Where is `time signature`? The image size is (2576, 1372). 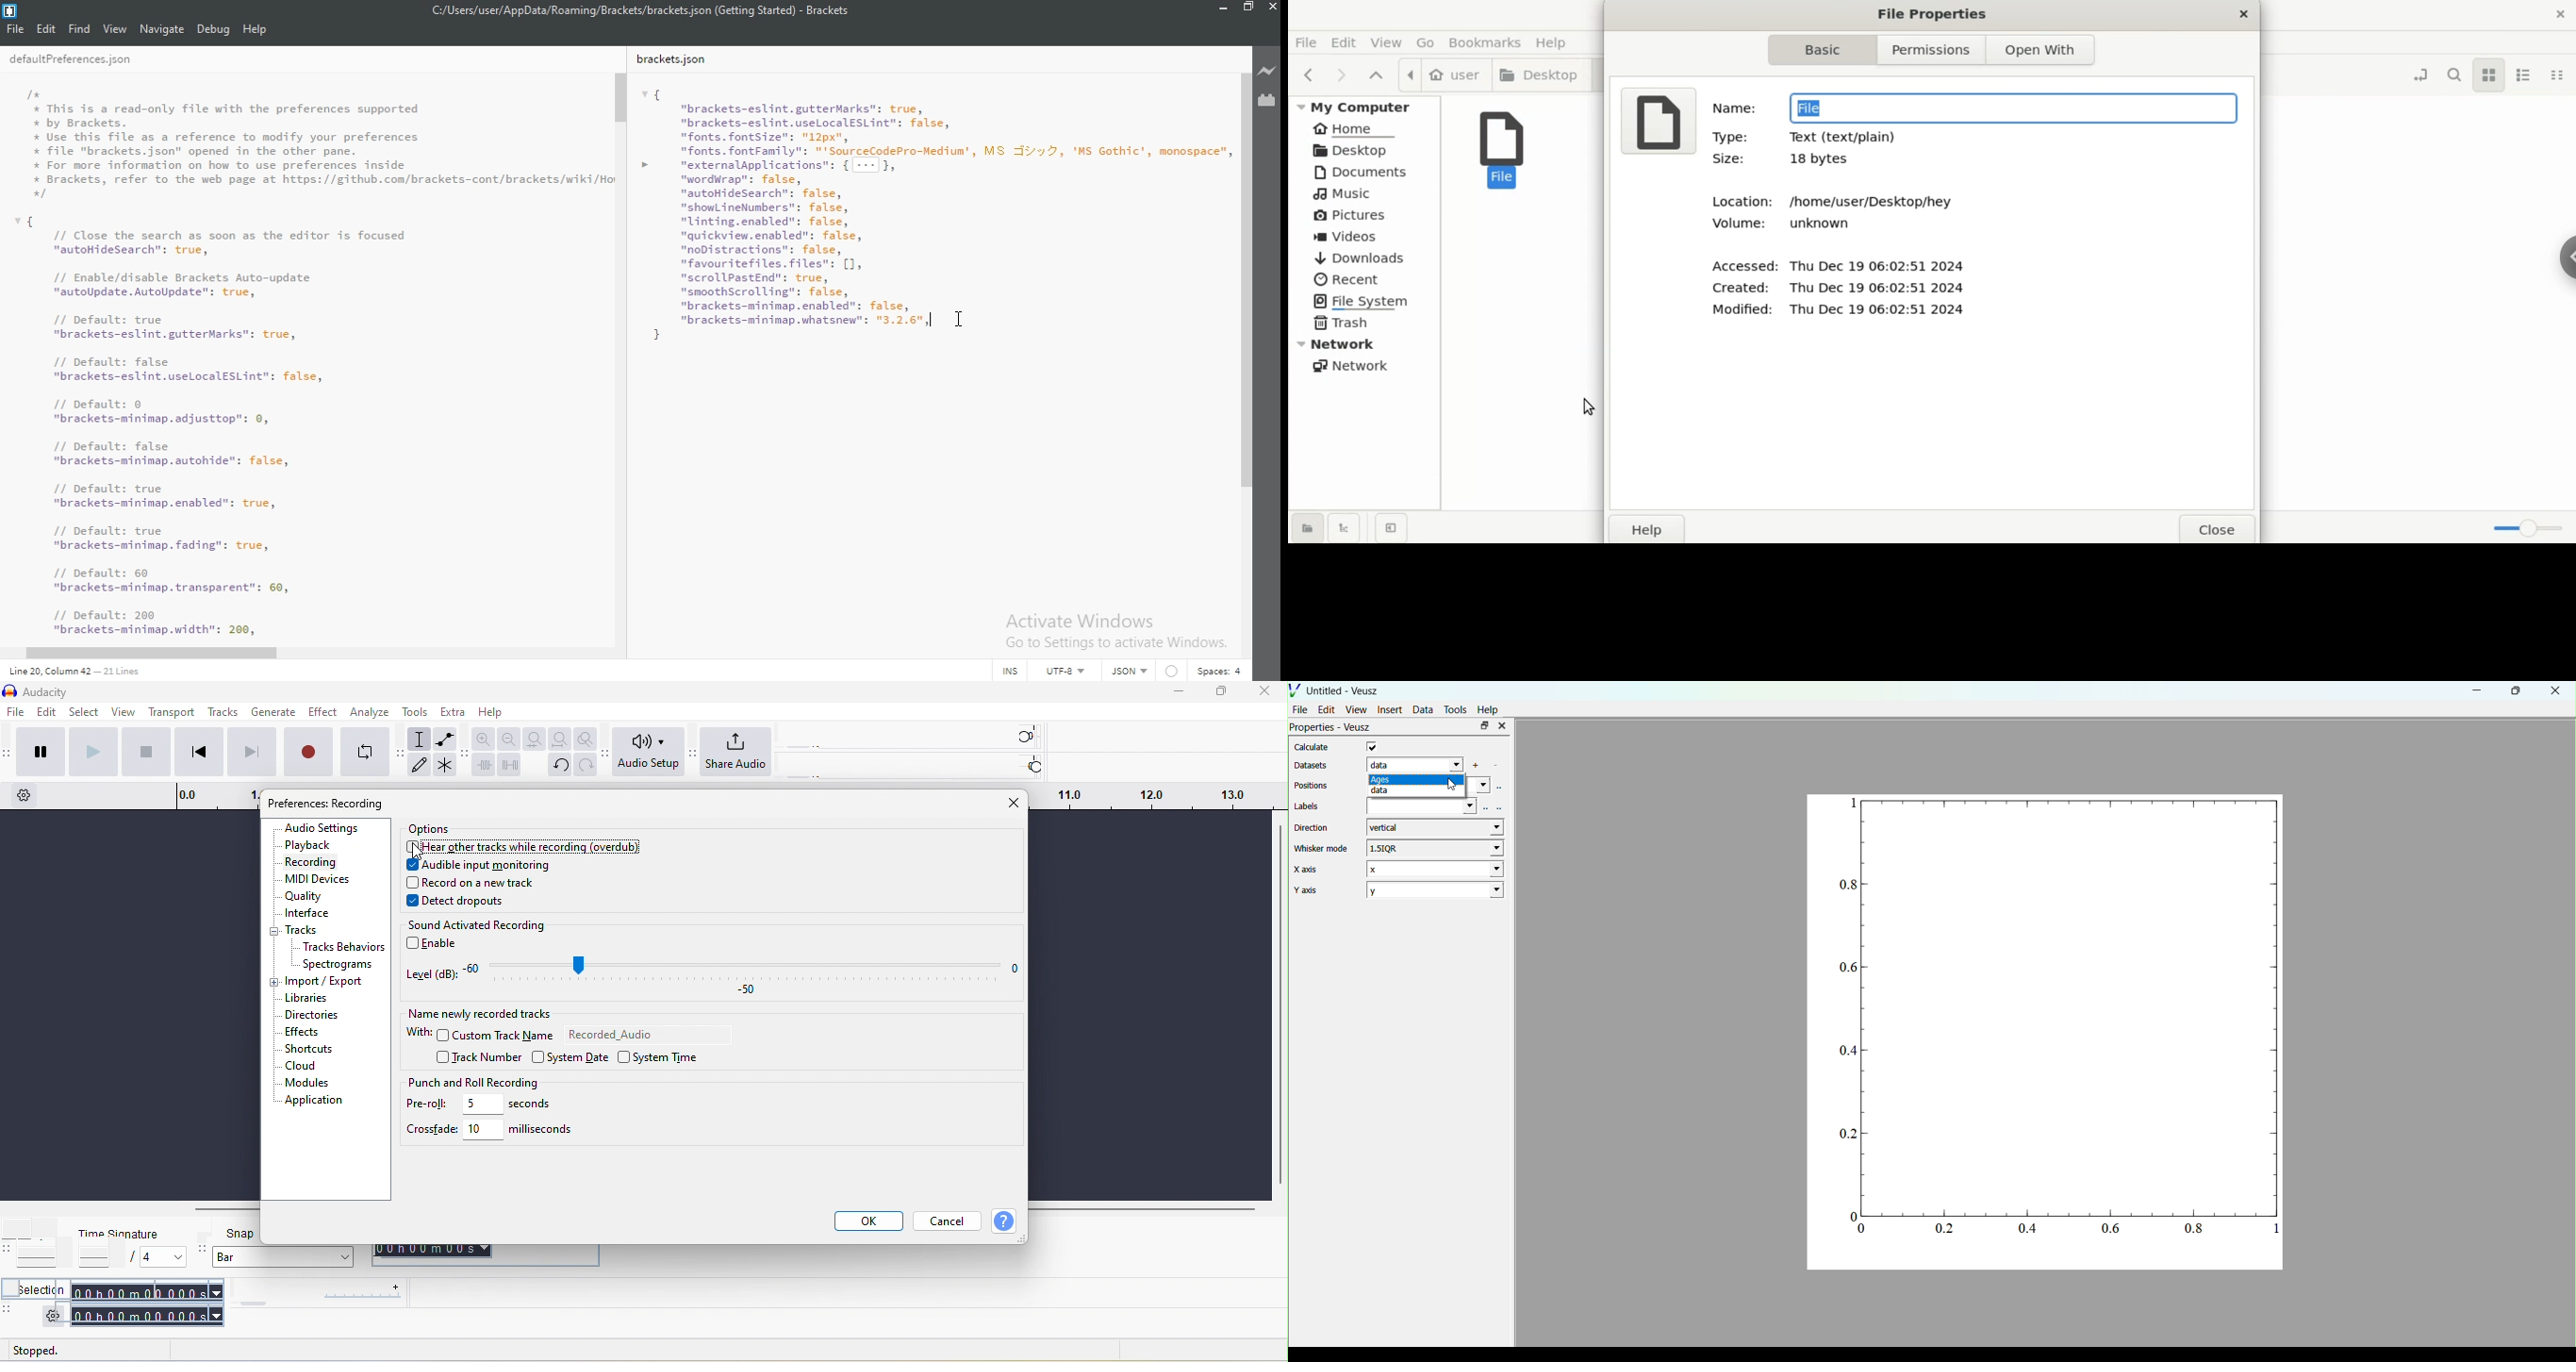
time signature is located at coordinates (131, 1247).